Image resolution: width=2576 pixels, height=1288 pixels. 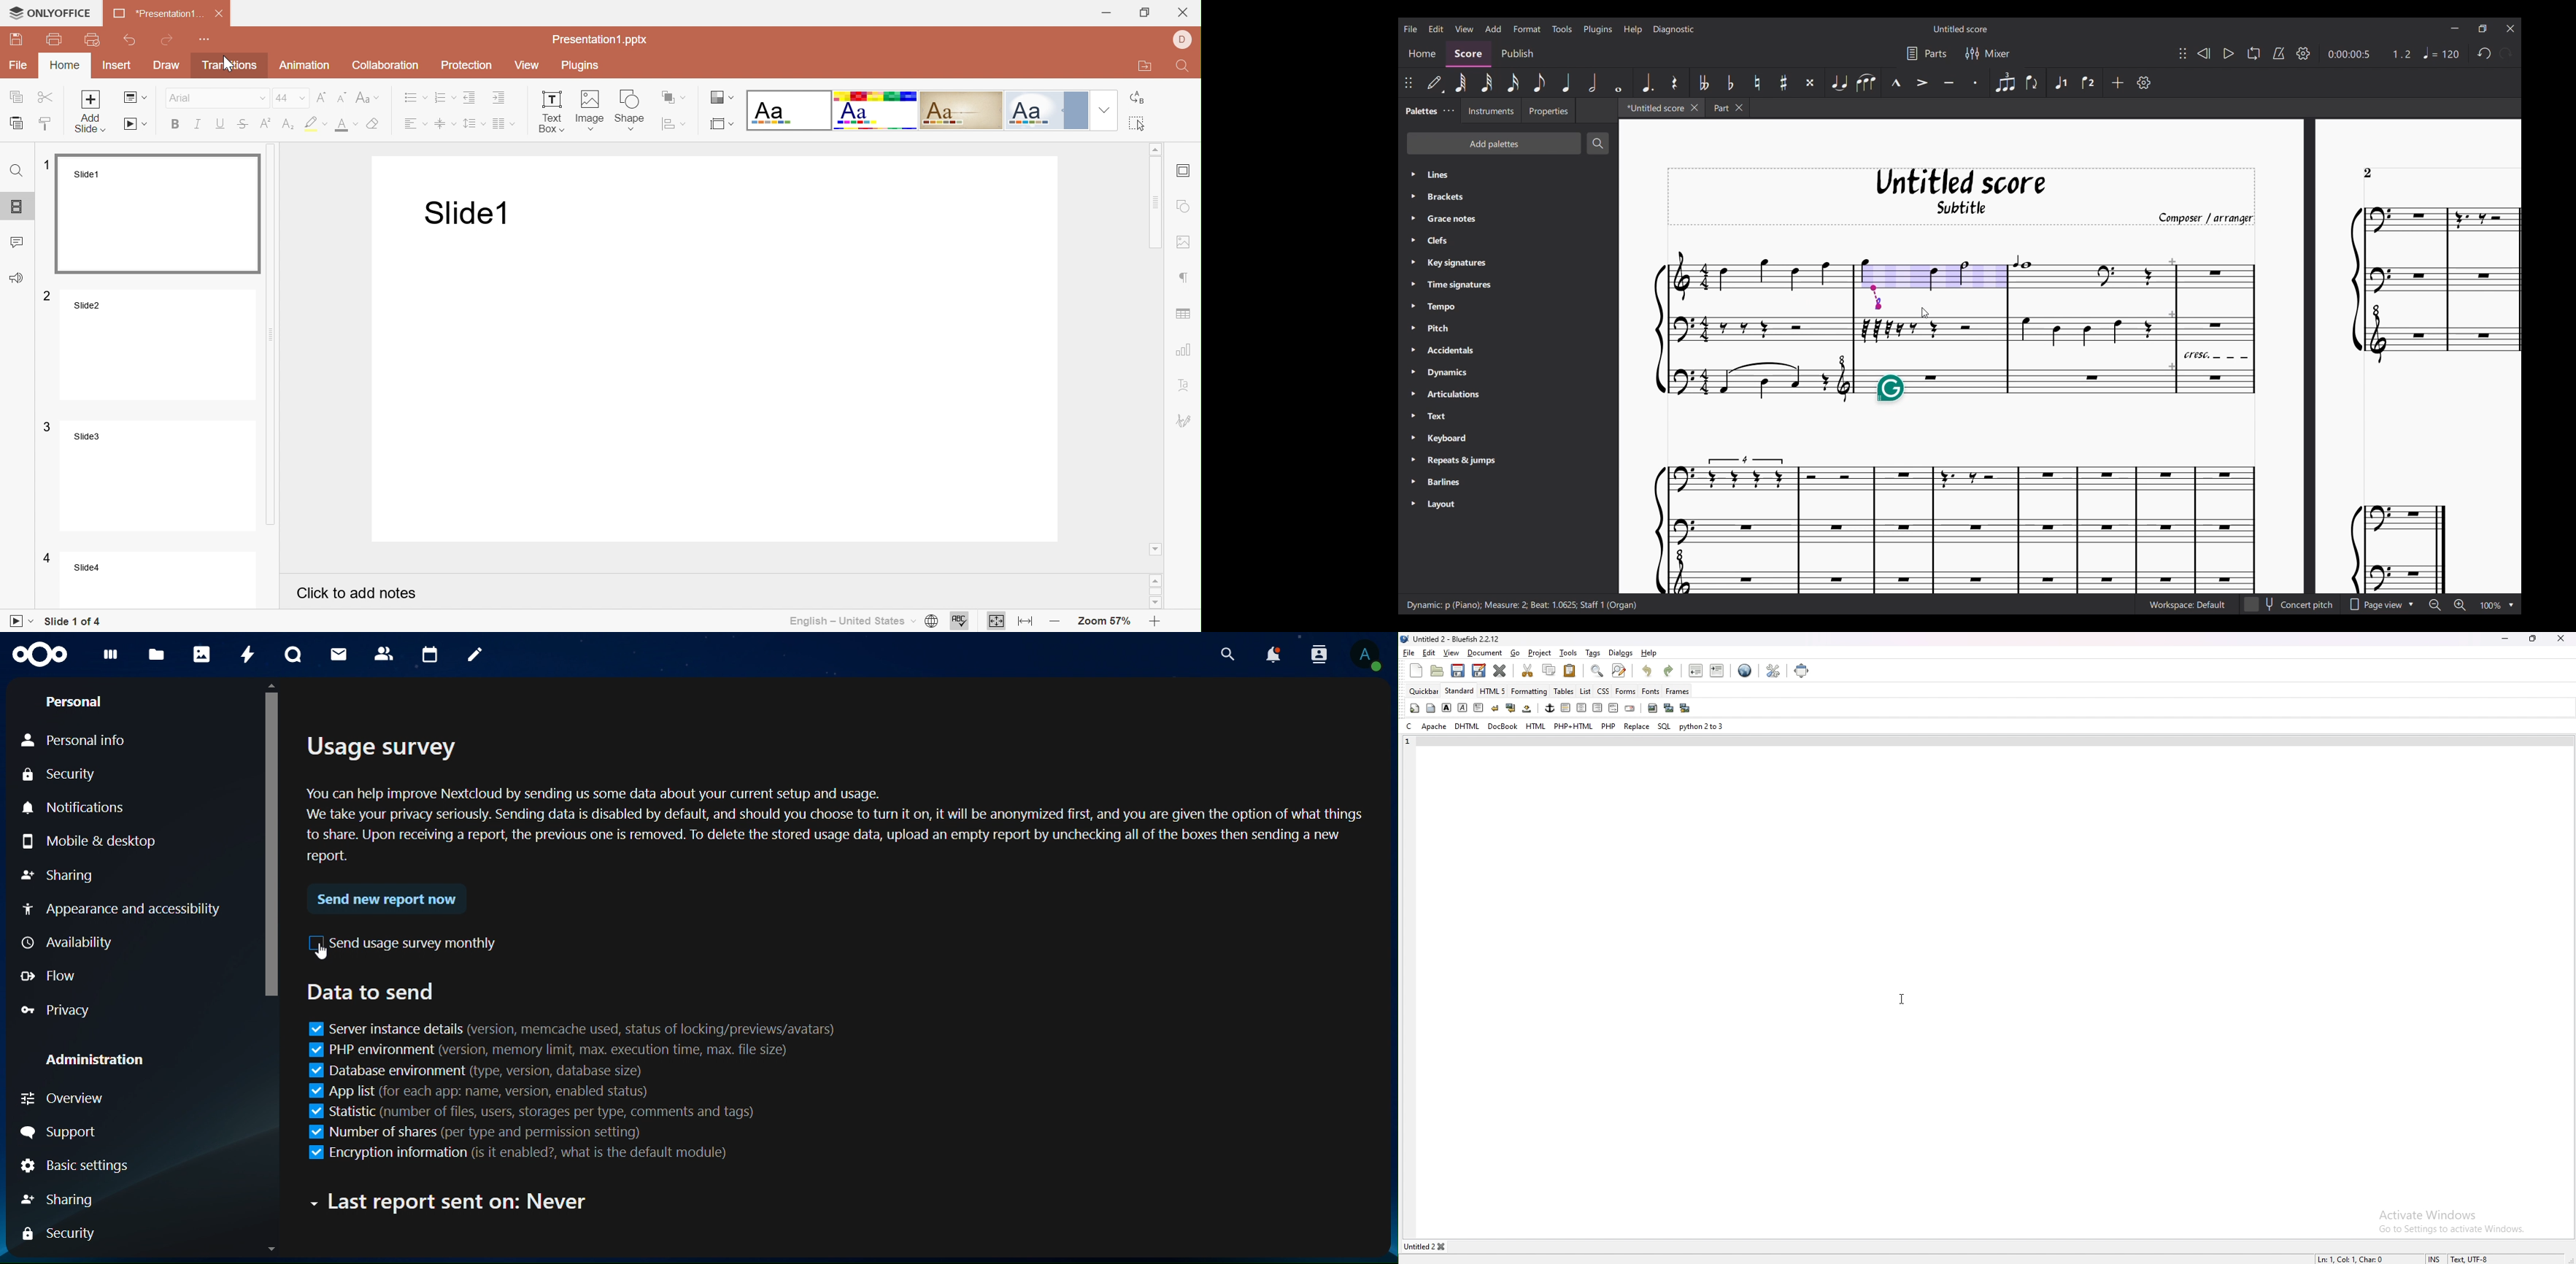 What do you see at coordinates (1420, 110) in the screenshot?
I see `Palettes, current tab` at bounding box center [1420, 110].